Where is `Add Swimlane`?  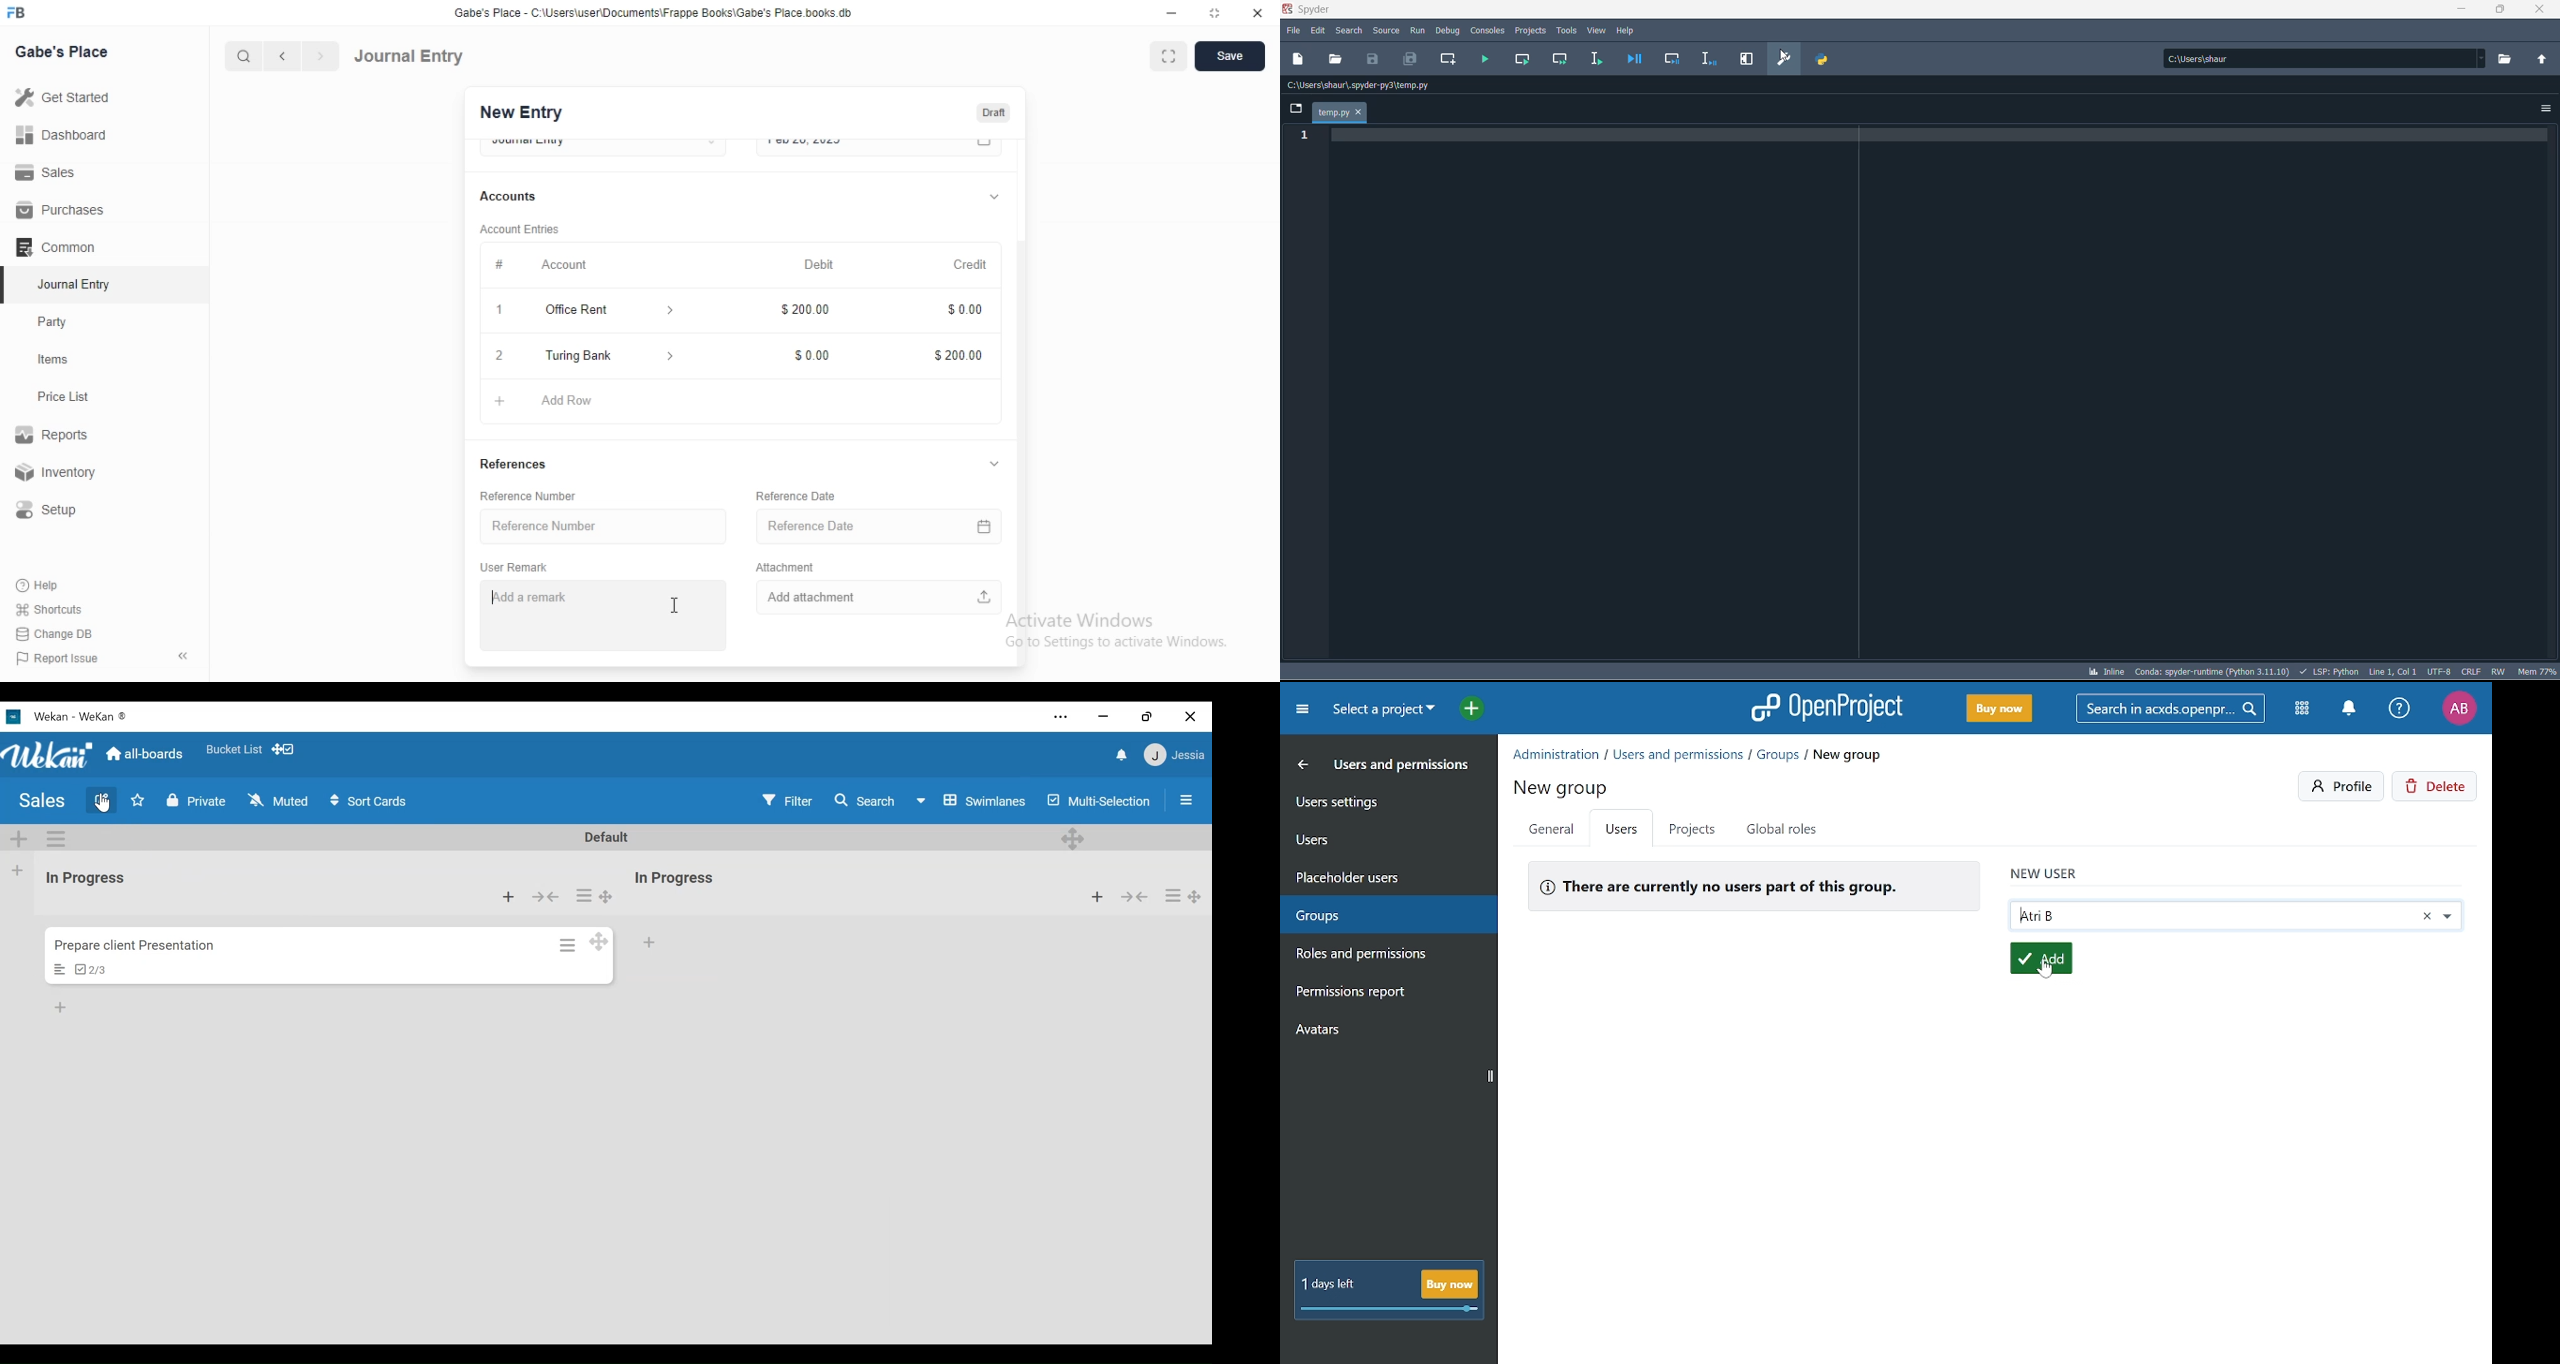
Add Swimlane is located at coordinates (17, 838).